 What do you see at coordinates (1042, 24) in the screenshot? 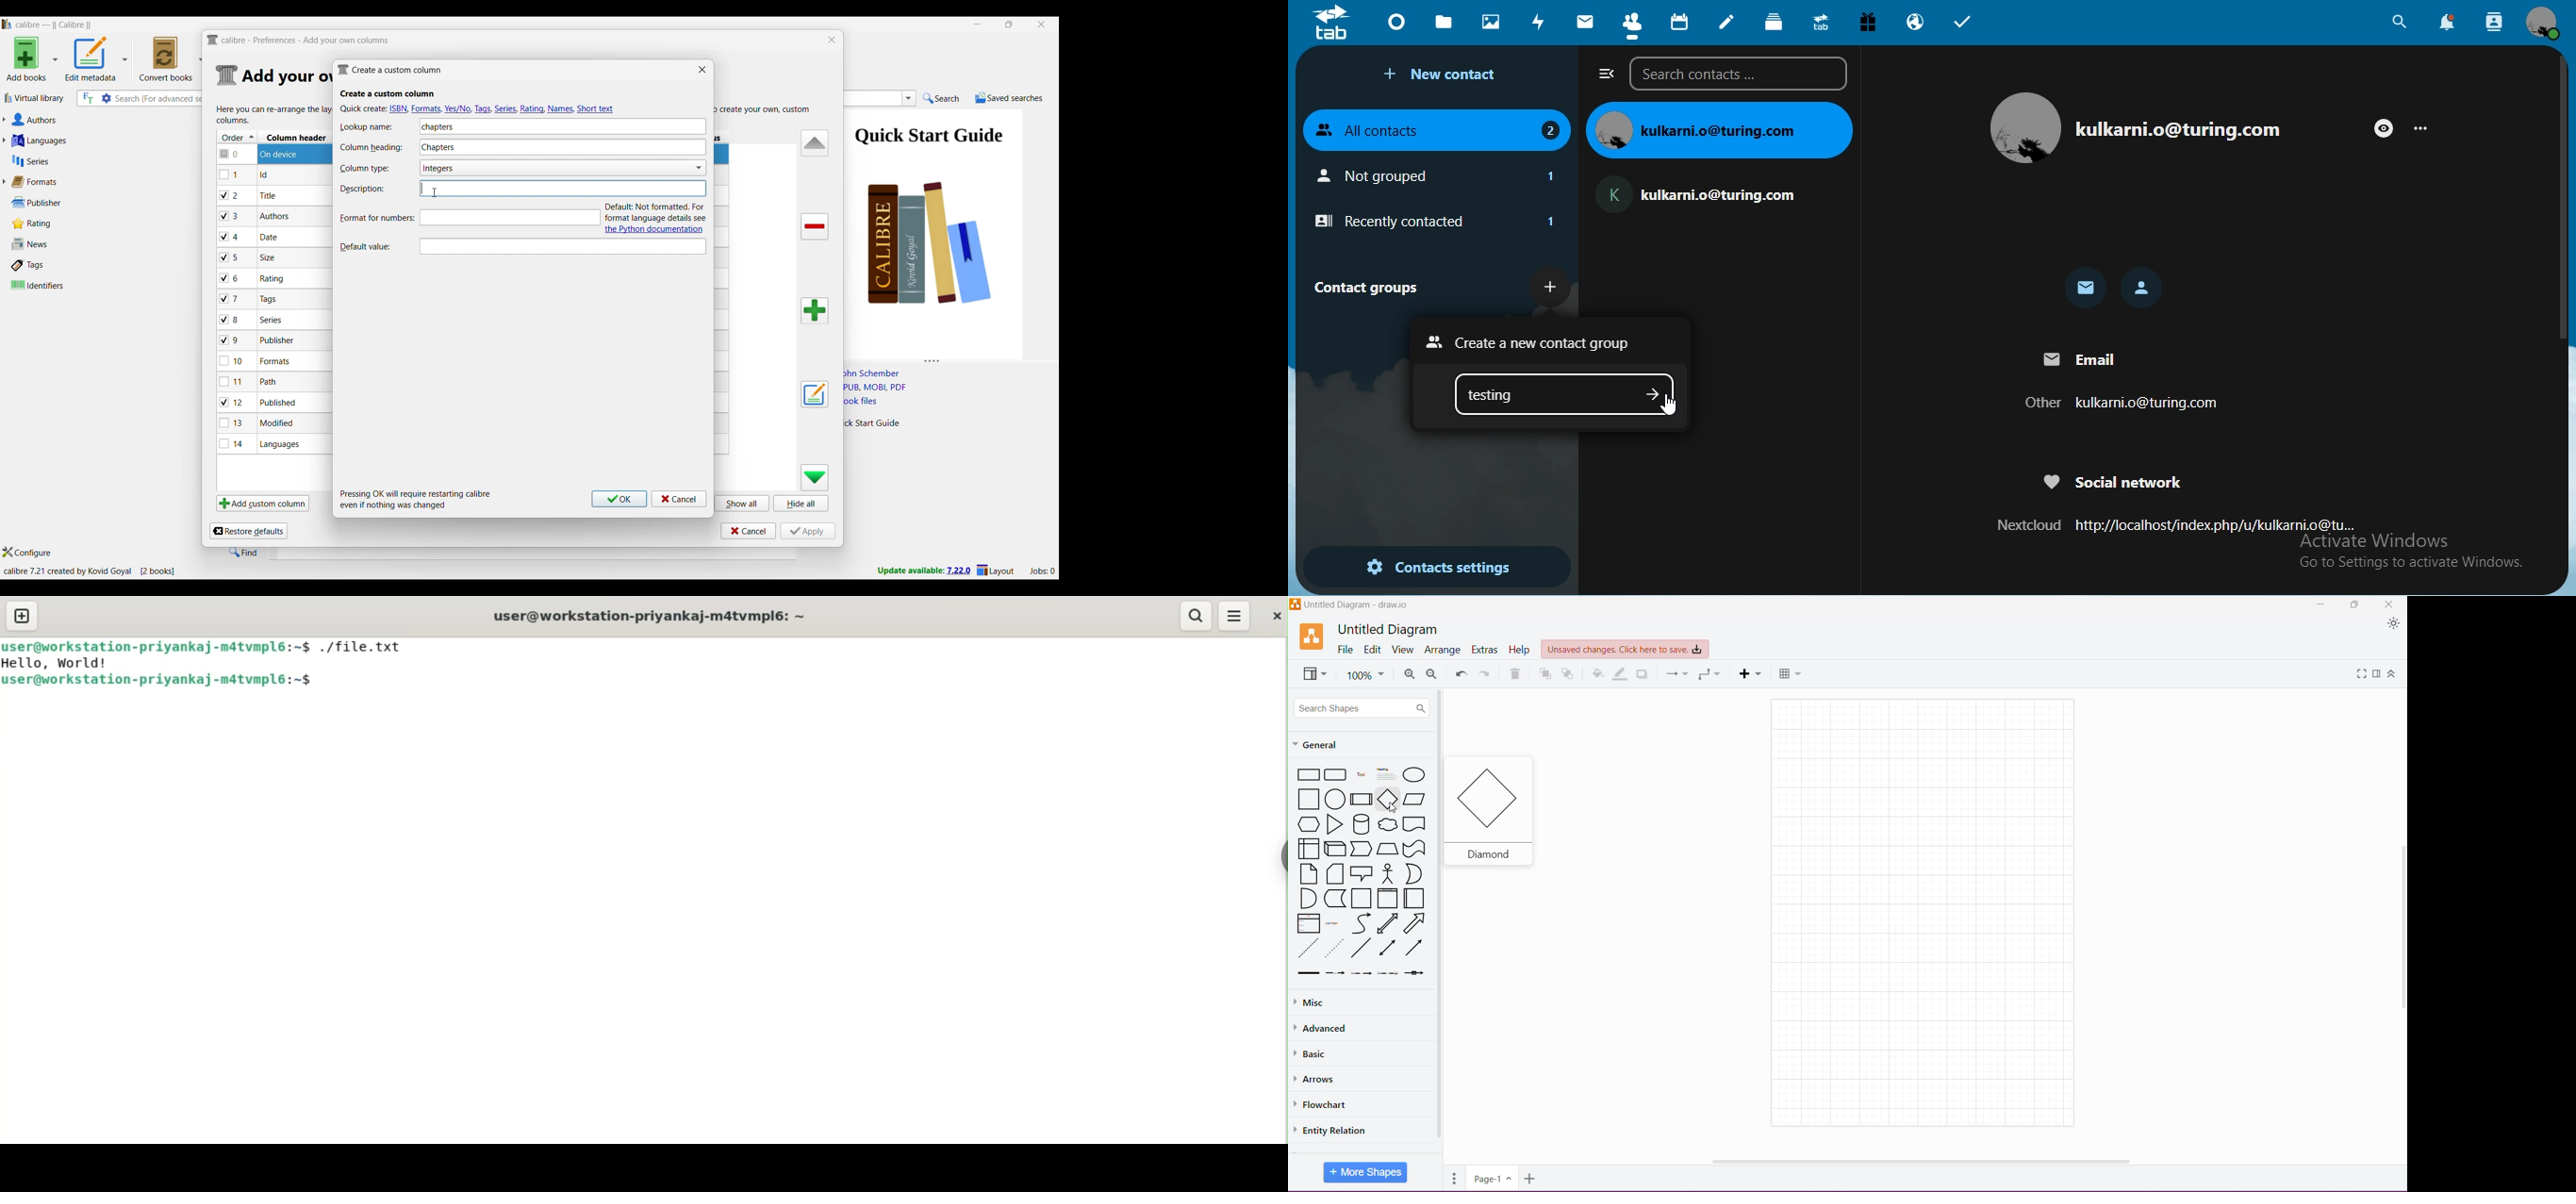
I see `Close interface` at bounding box center [1042, 24].